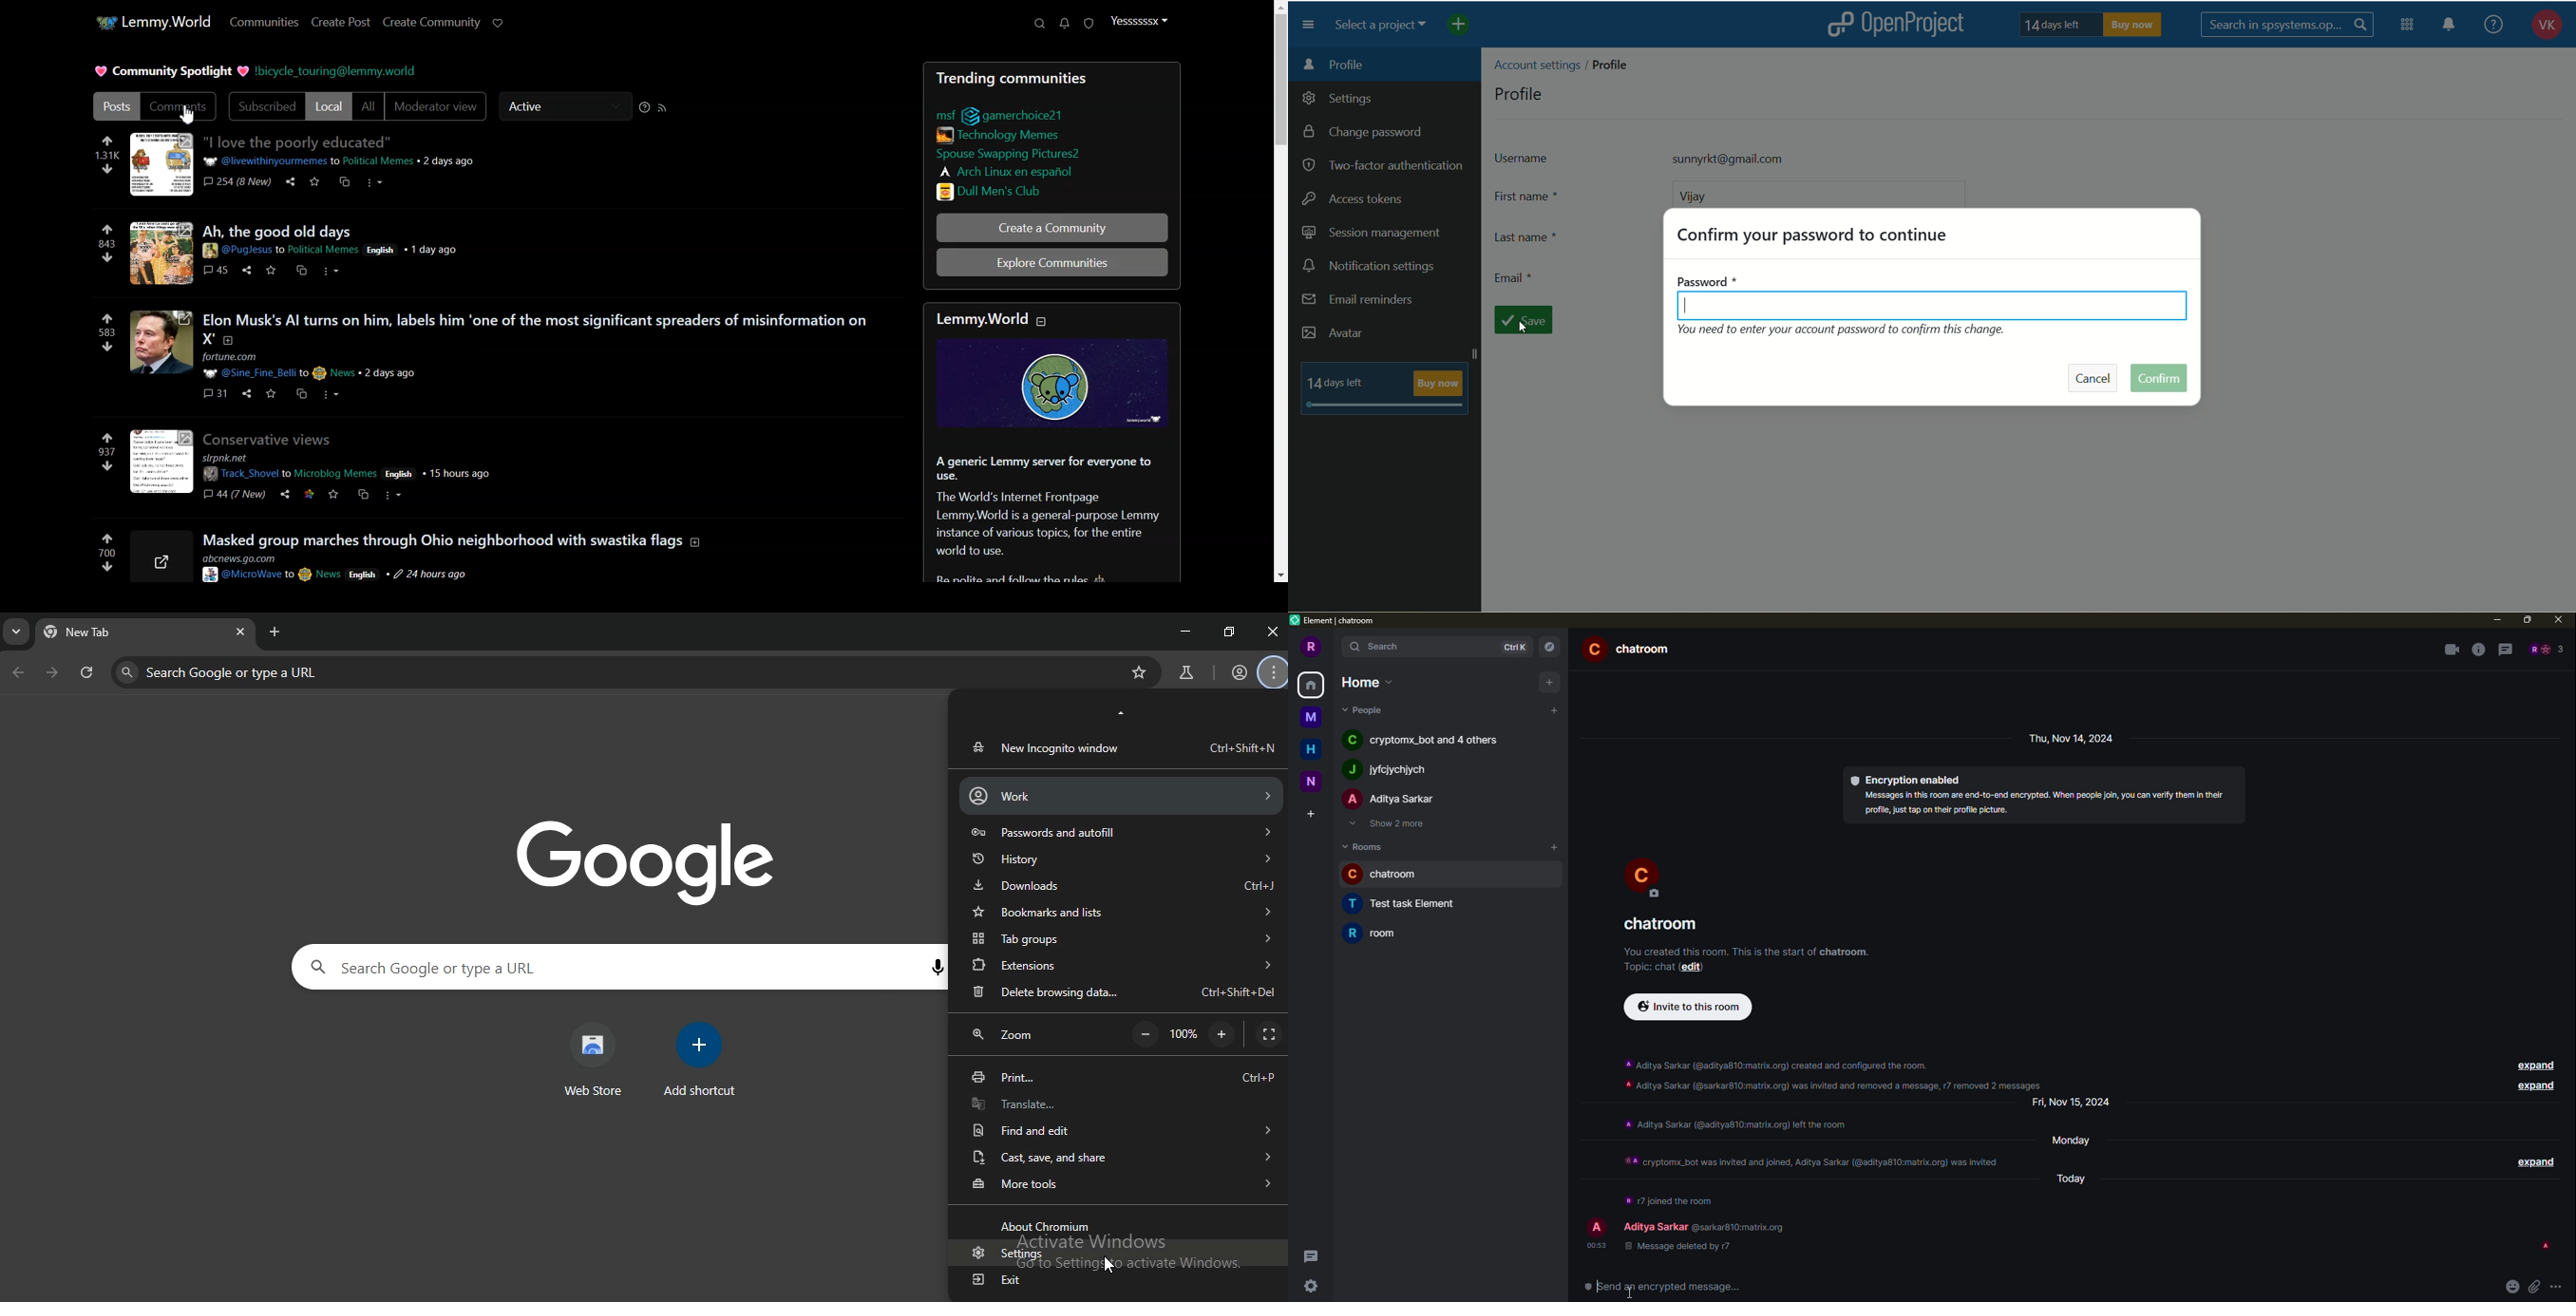 This screenshot has width=2576, height=1316. What do you see at coordinates (2514, 1285) in the screenshot?
I see `emoji` at bounding box center [2514, 1285].